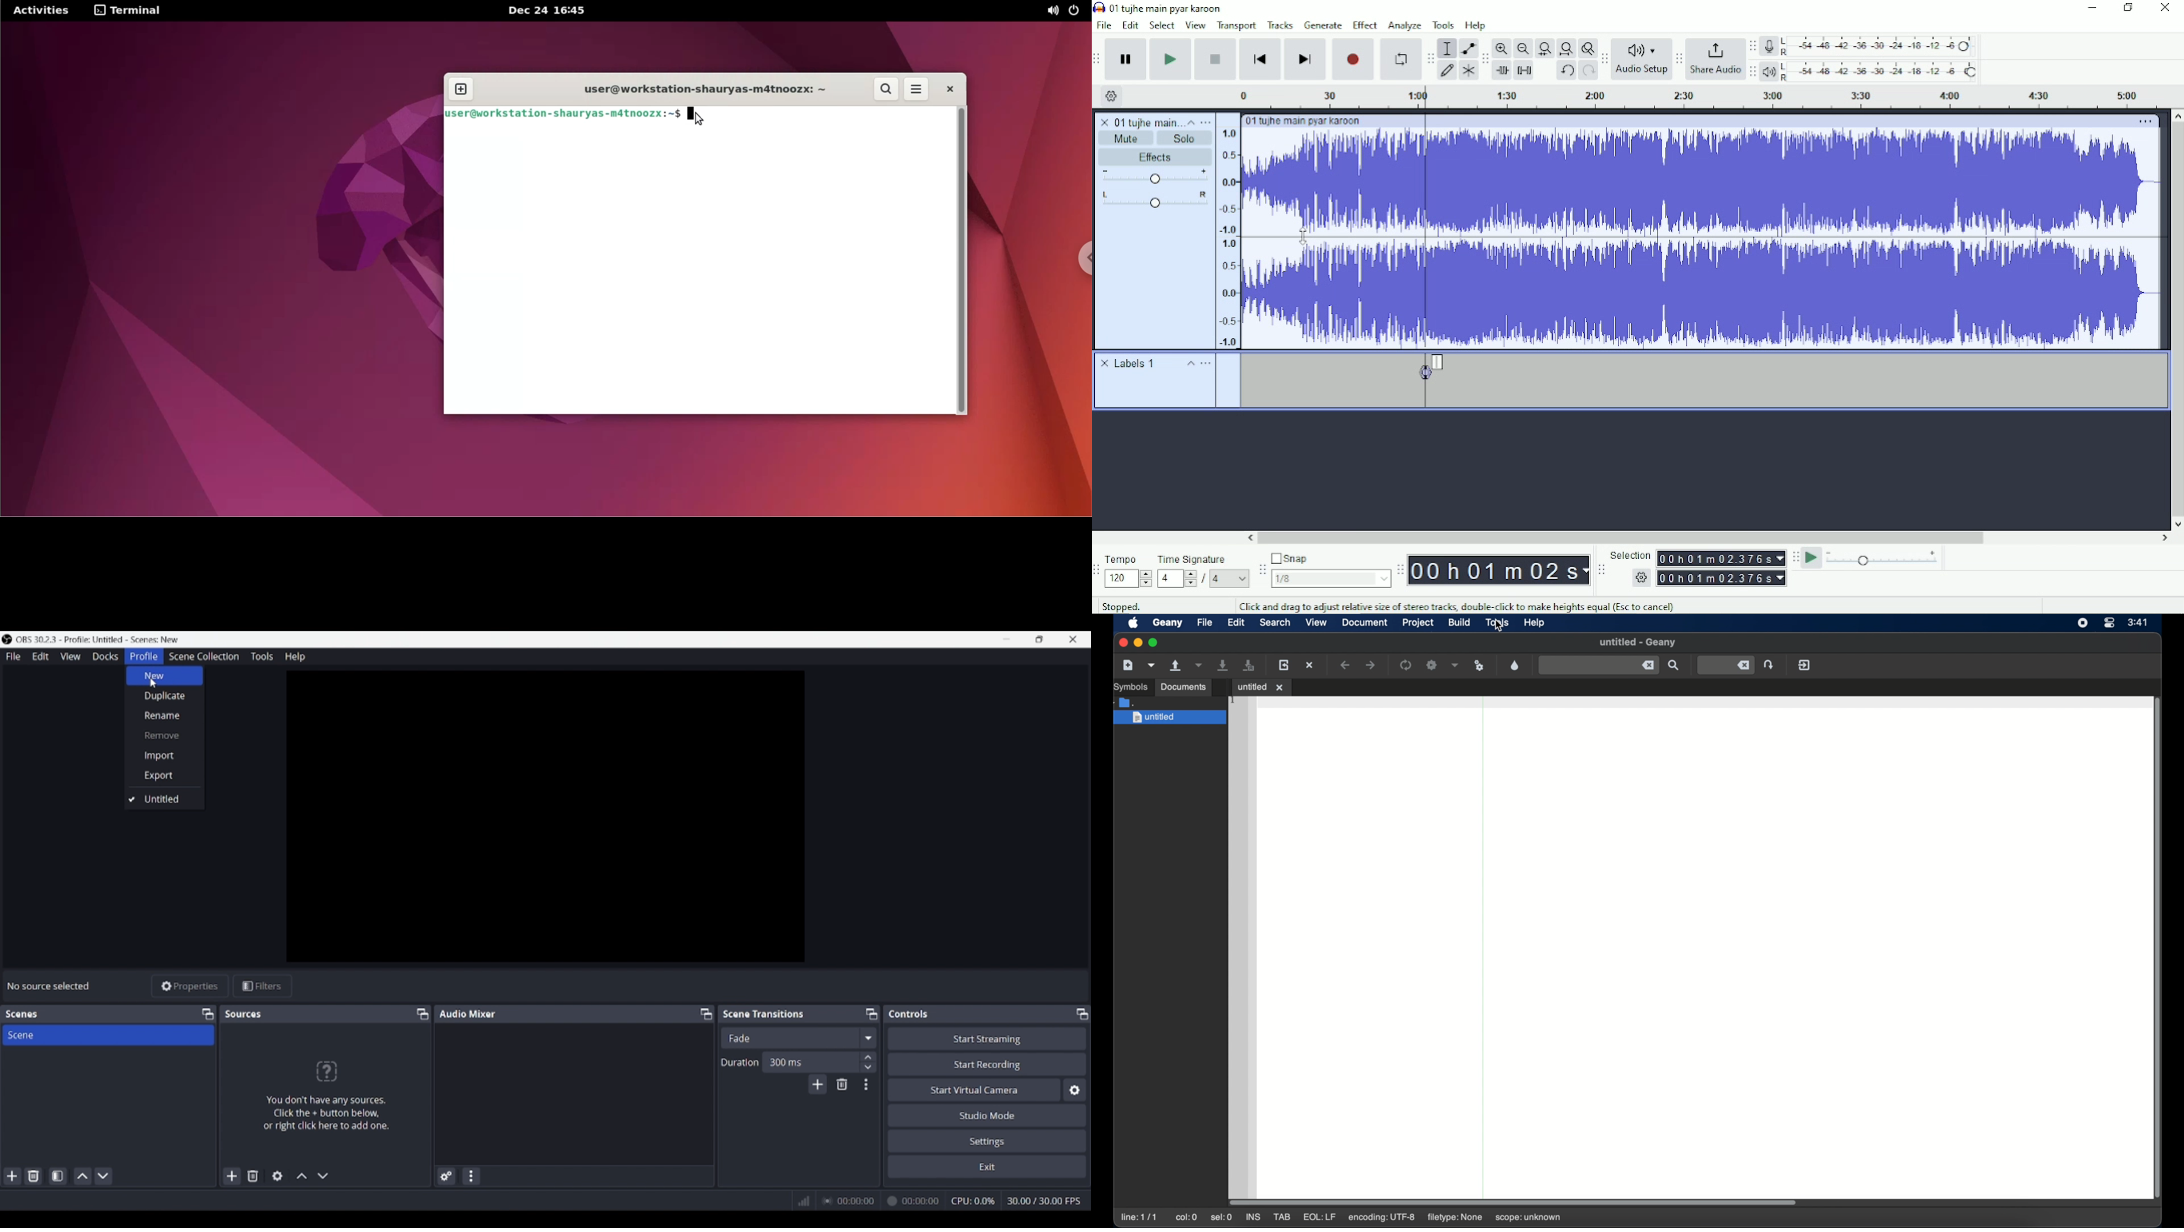  What do you see at coordinates (468, 1013) in the screenshot?
I see `Panel title` at bounding box center [468, 1013].